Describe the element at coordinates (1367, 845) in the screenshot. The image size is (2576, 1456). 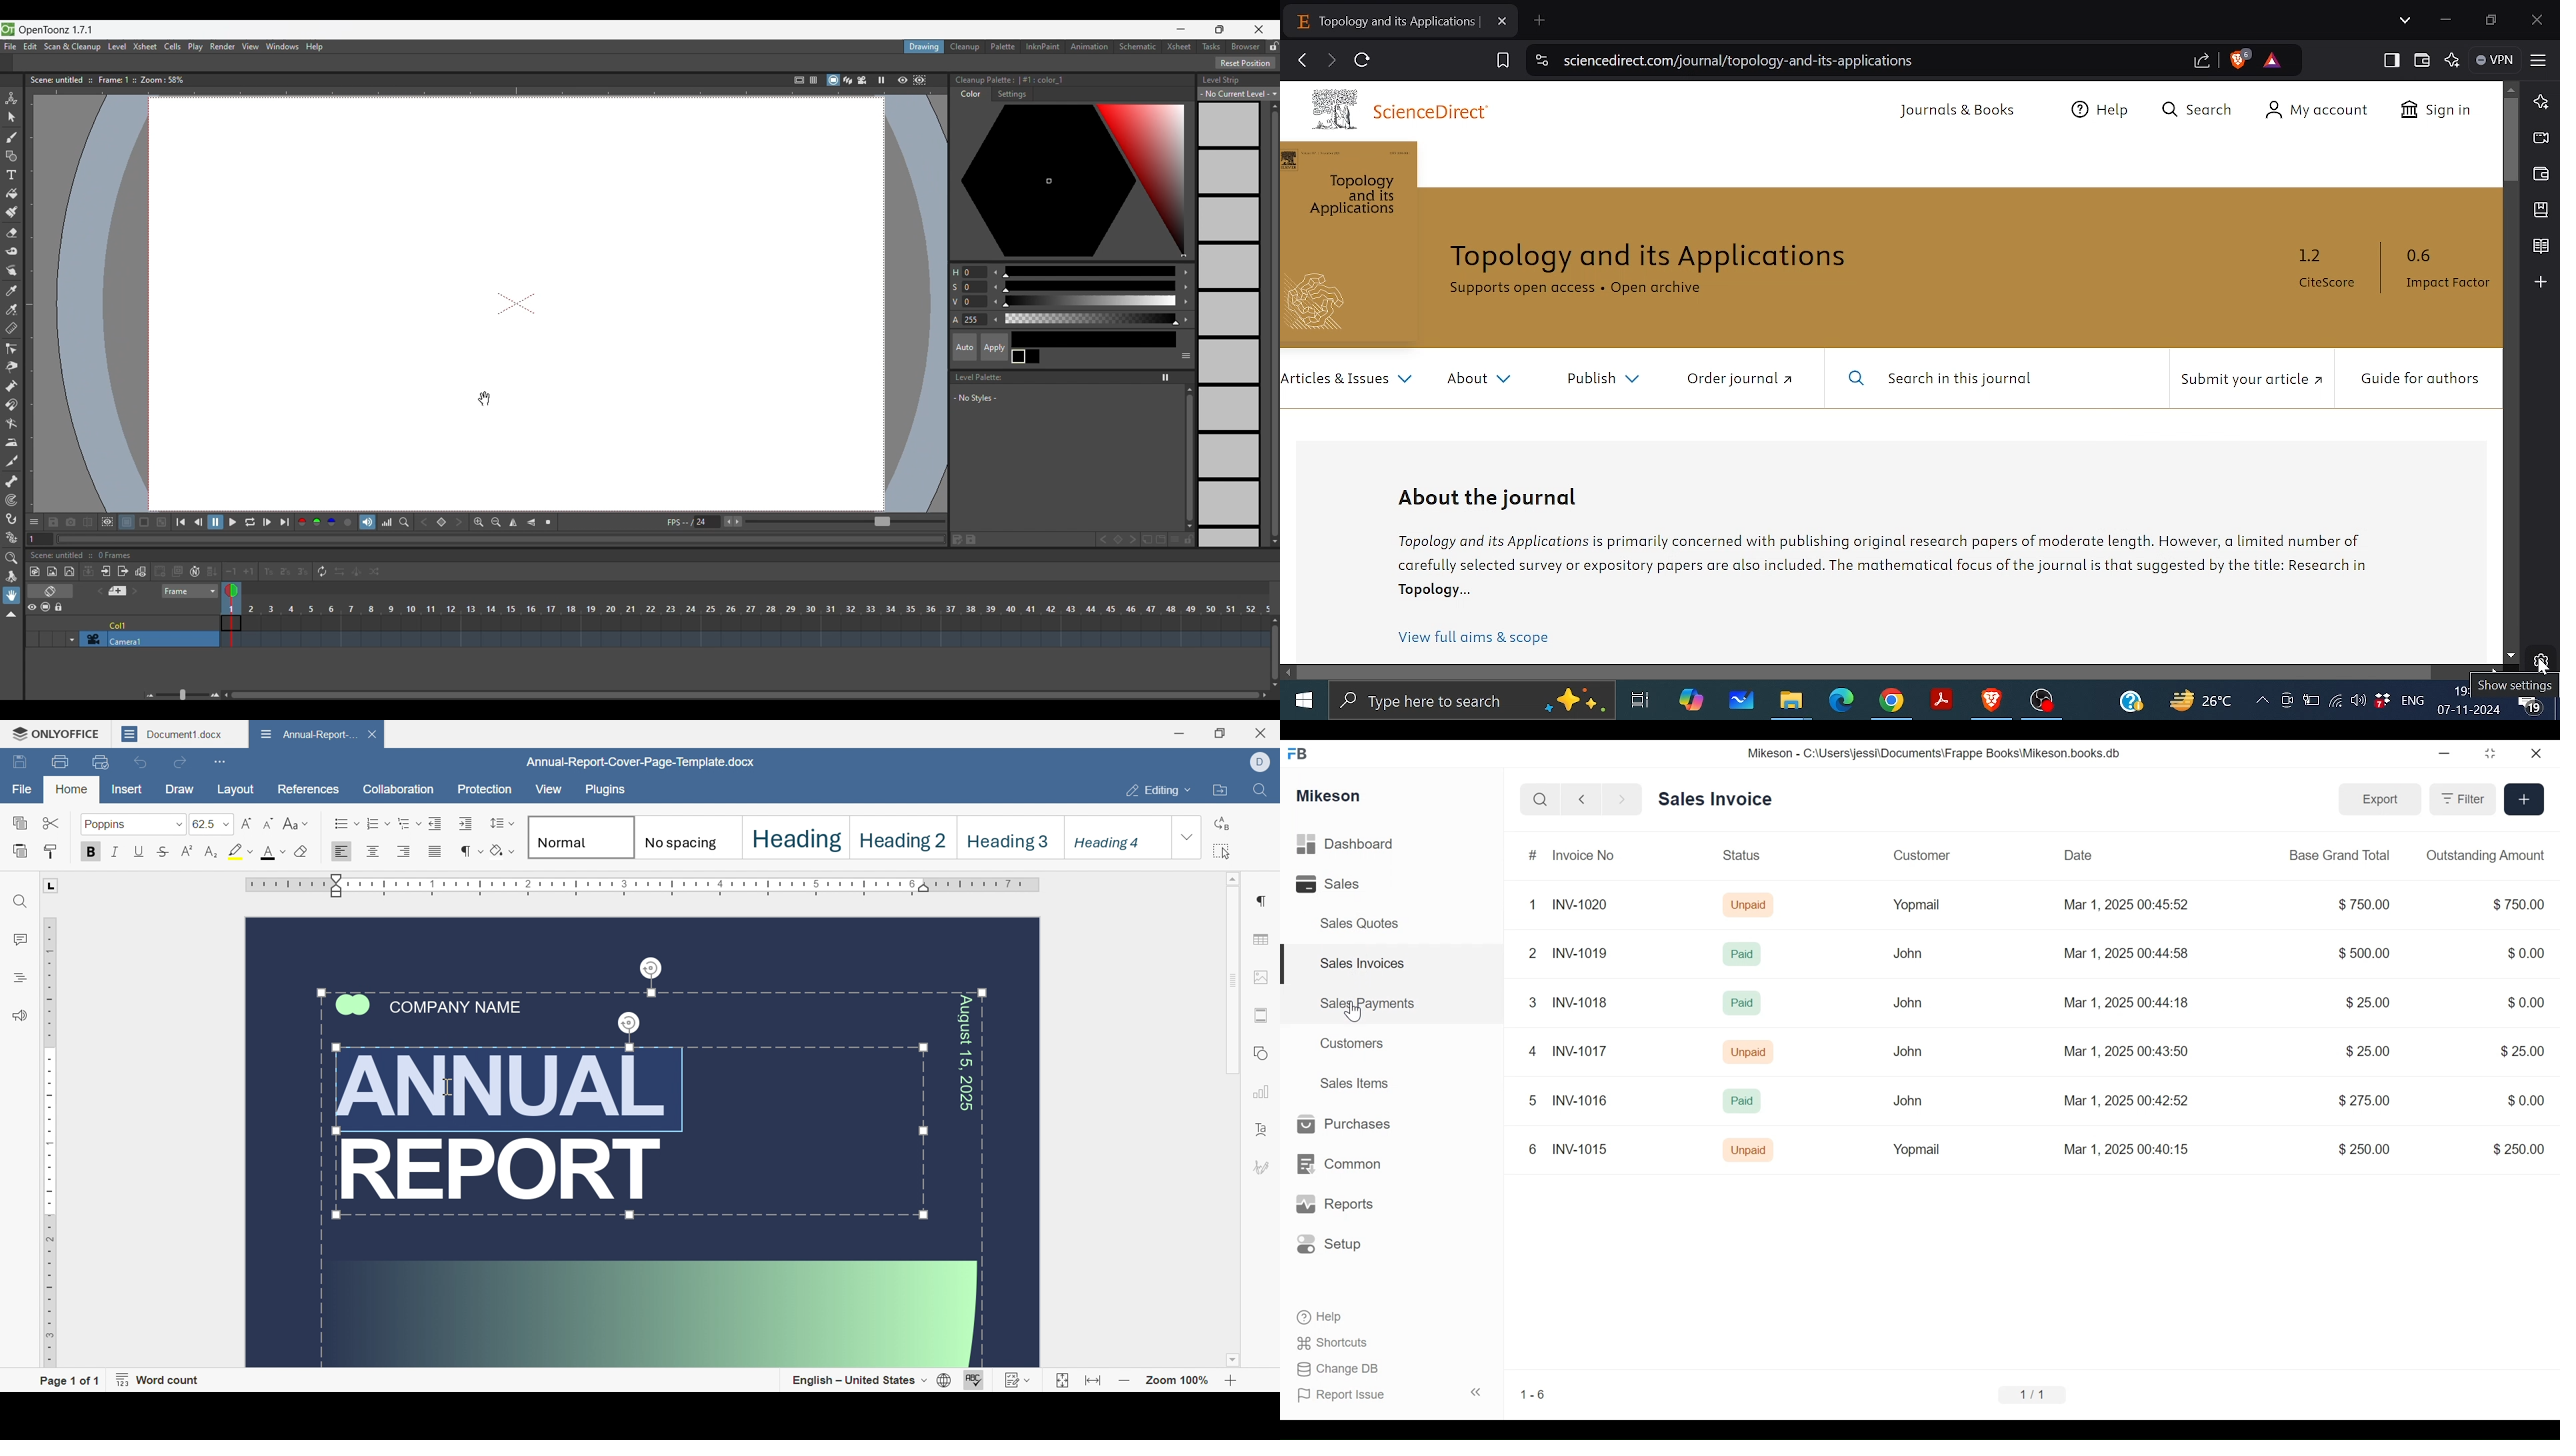
I see `Dashboard` at that location.